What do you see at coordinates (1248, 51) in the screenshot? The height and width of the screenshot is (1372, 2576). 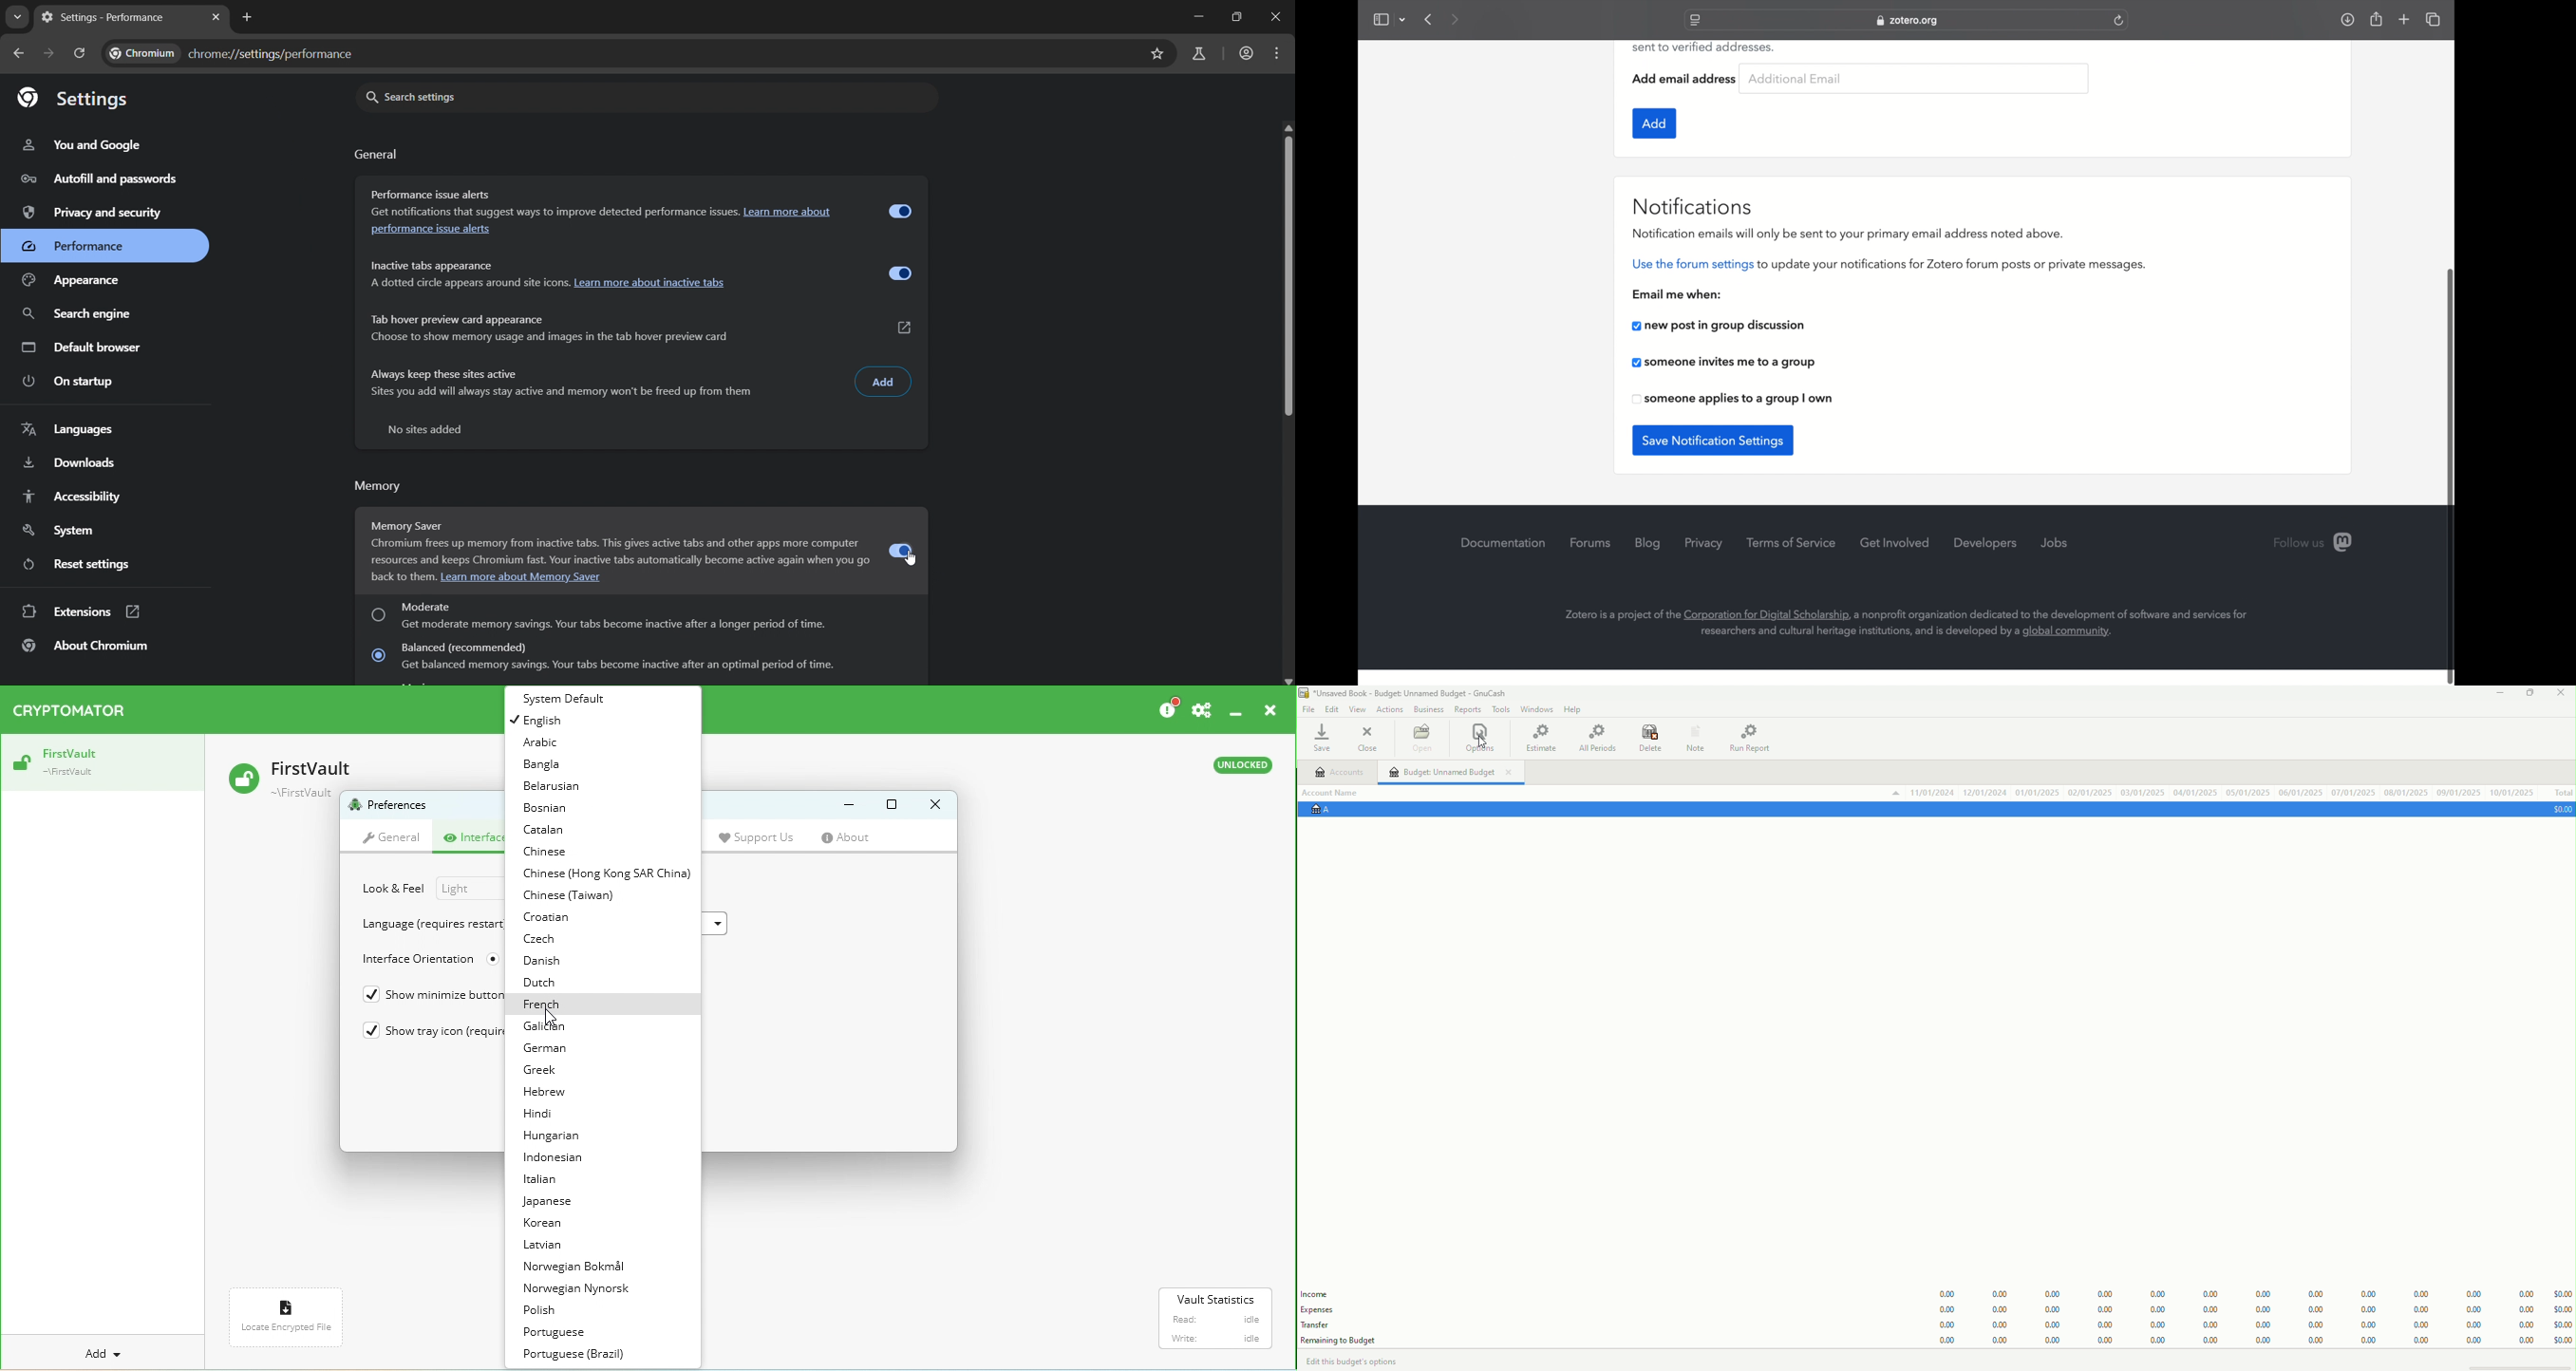 I see `account` at bounding box center [1248, 51].